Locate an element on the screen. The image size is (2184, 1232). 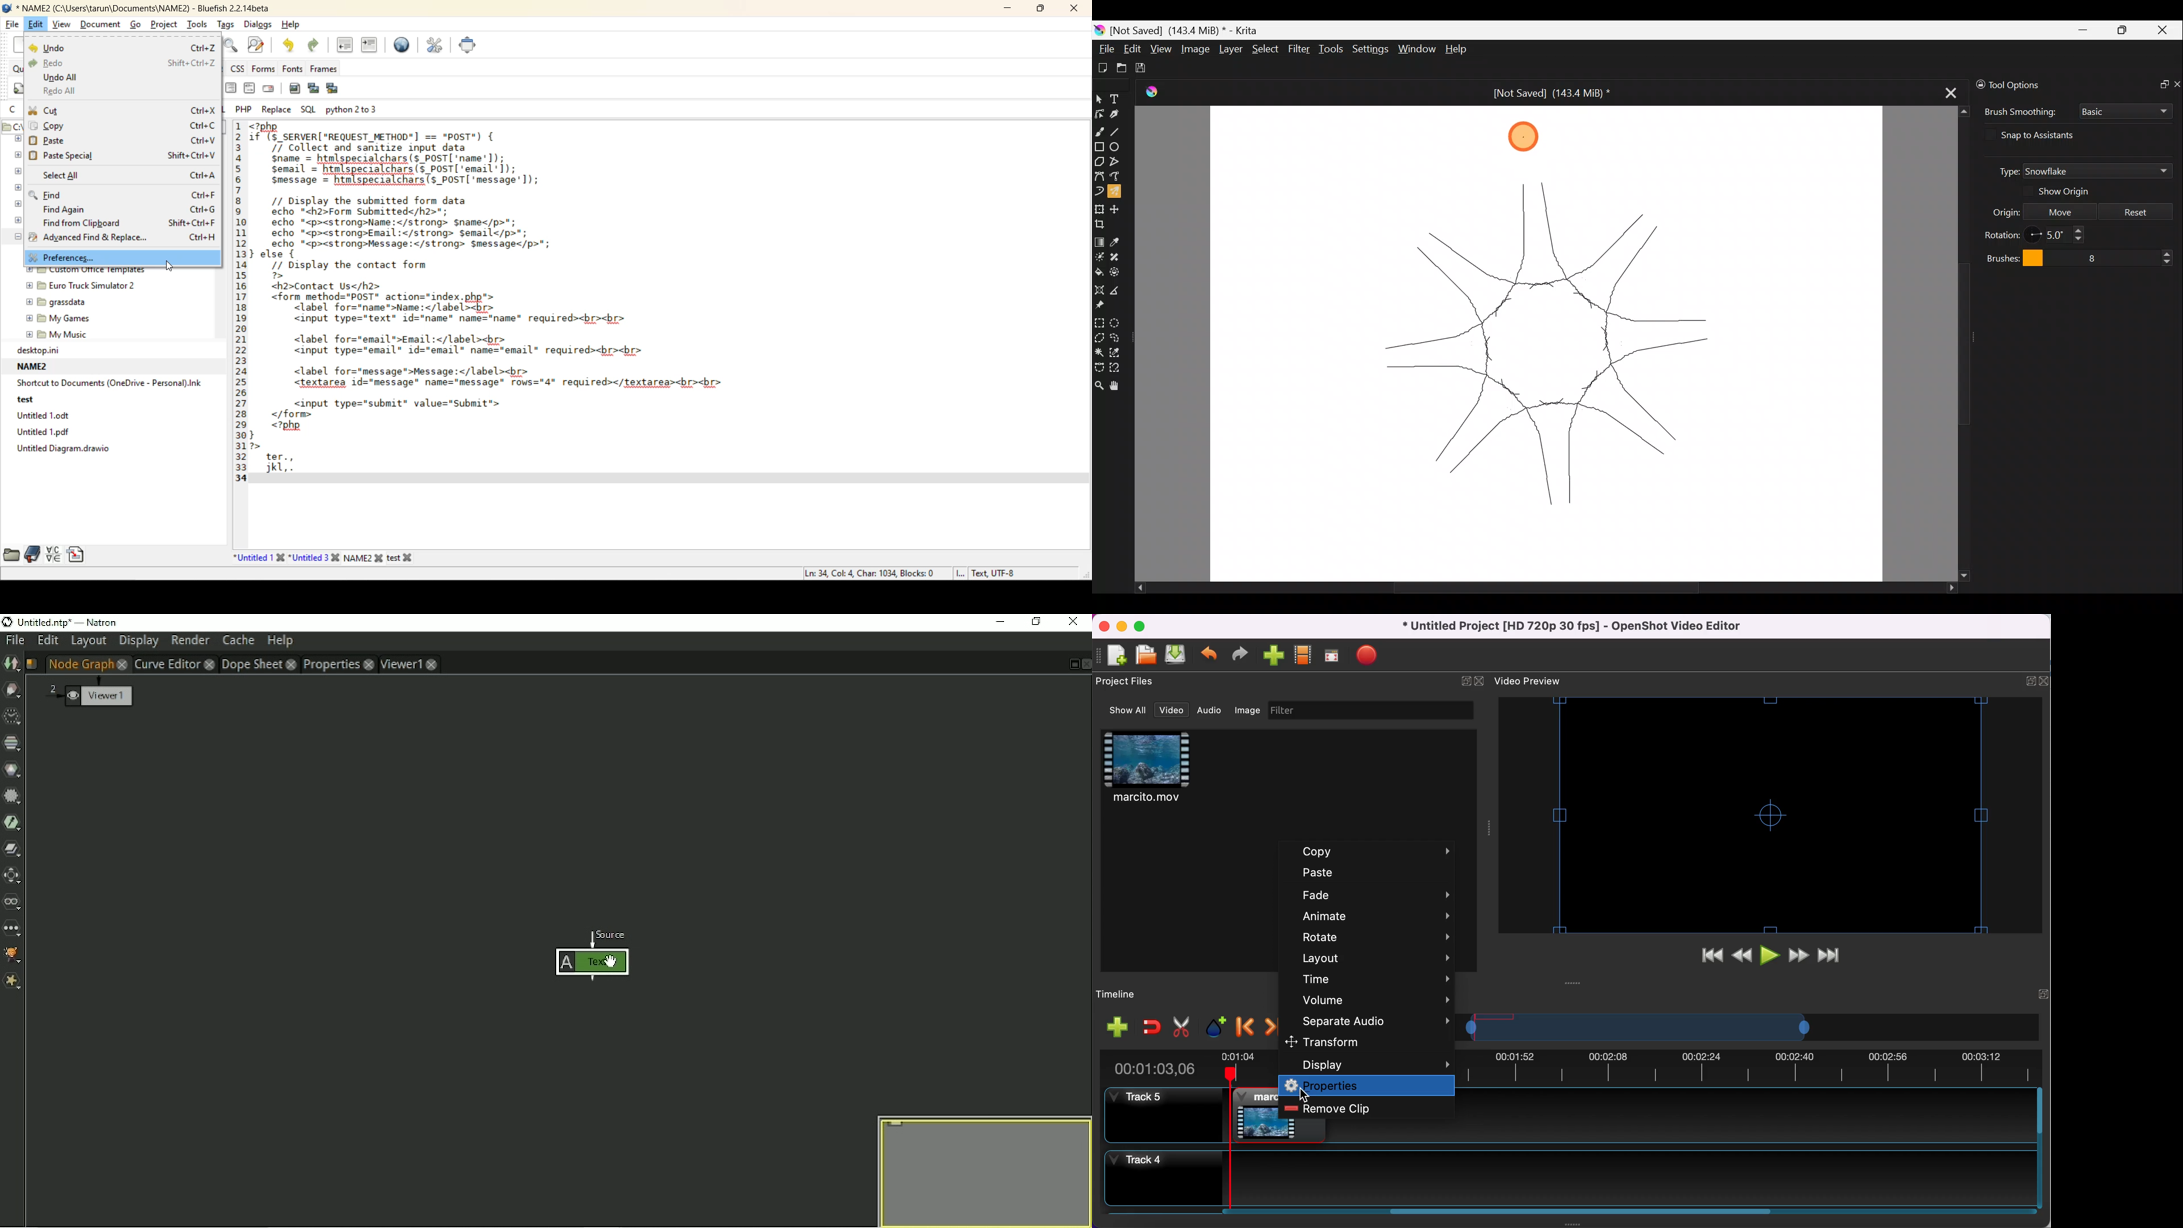
filter is located at coordinates (1371, 711).